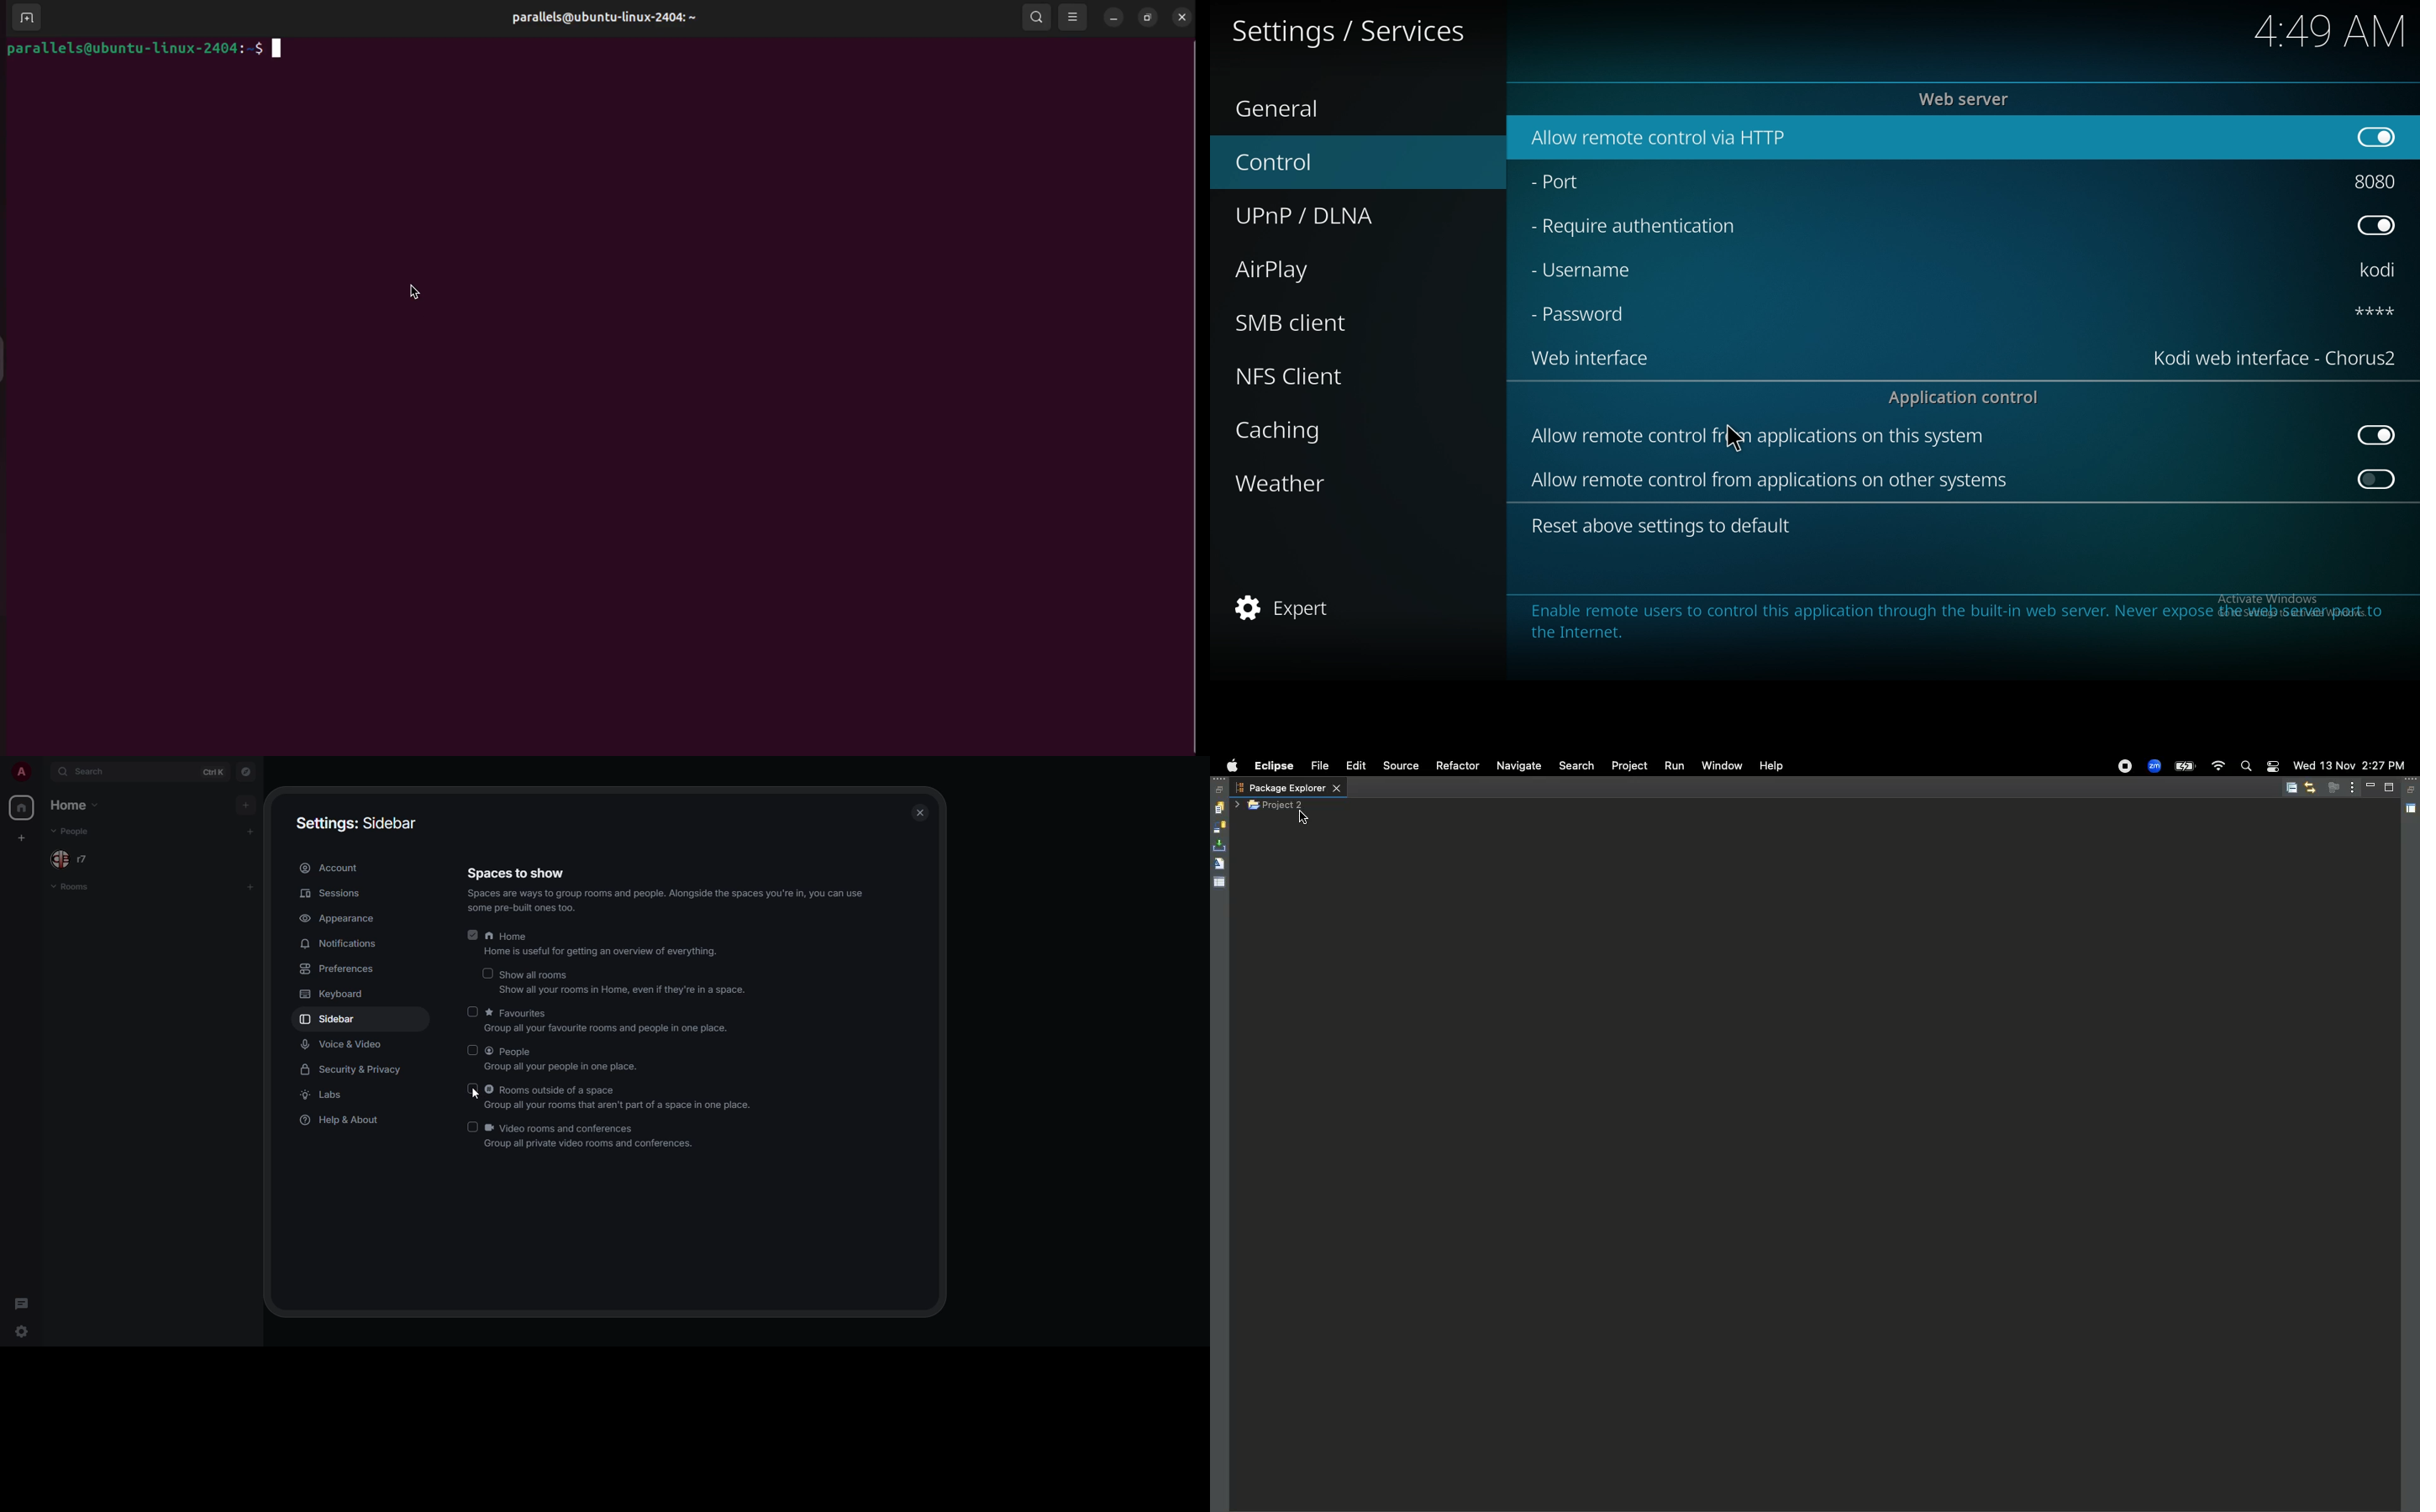  What do you see at coordinates (591, 1137) in the screenshot?
I see `video rooms and conferences` at bounding box center [591, 1137].